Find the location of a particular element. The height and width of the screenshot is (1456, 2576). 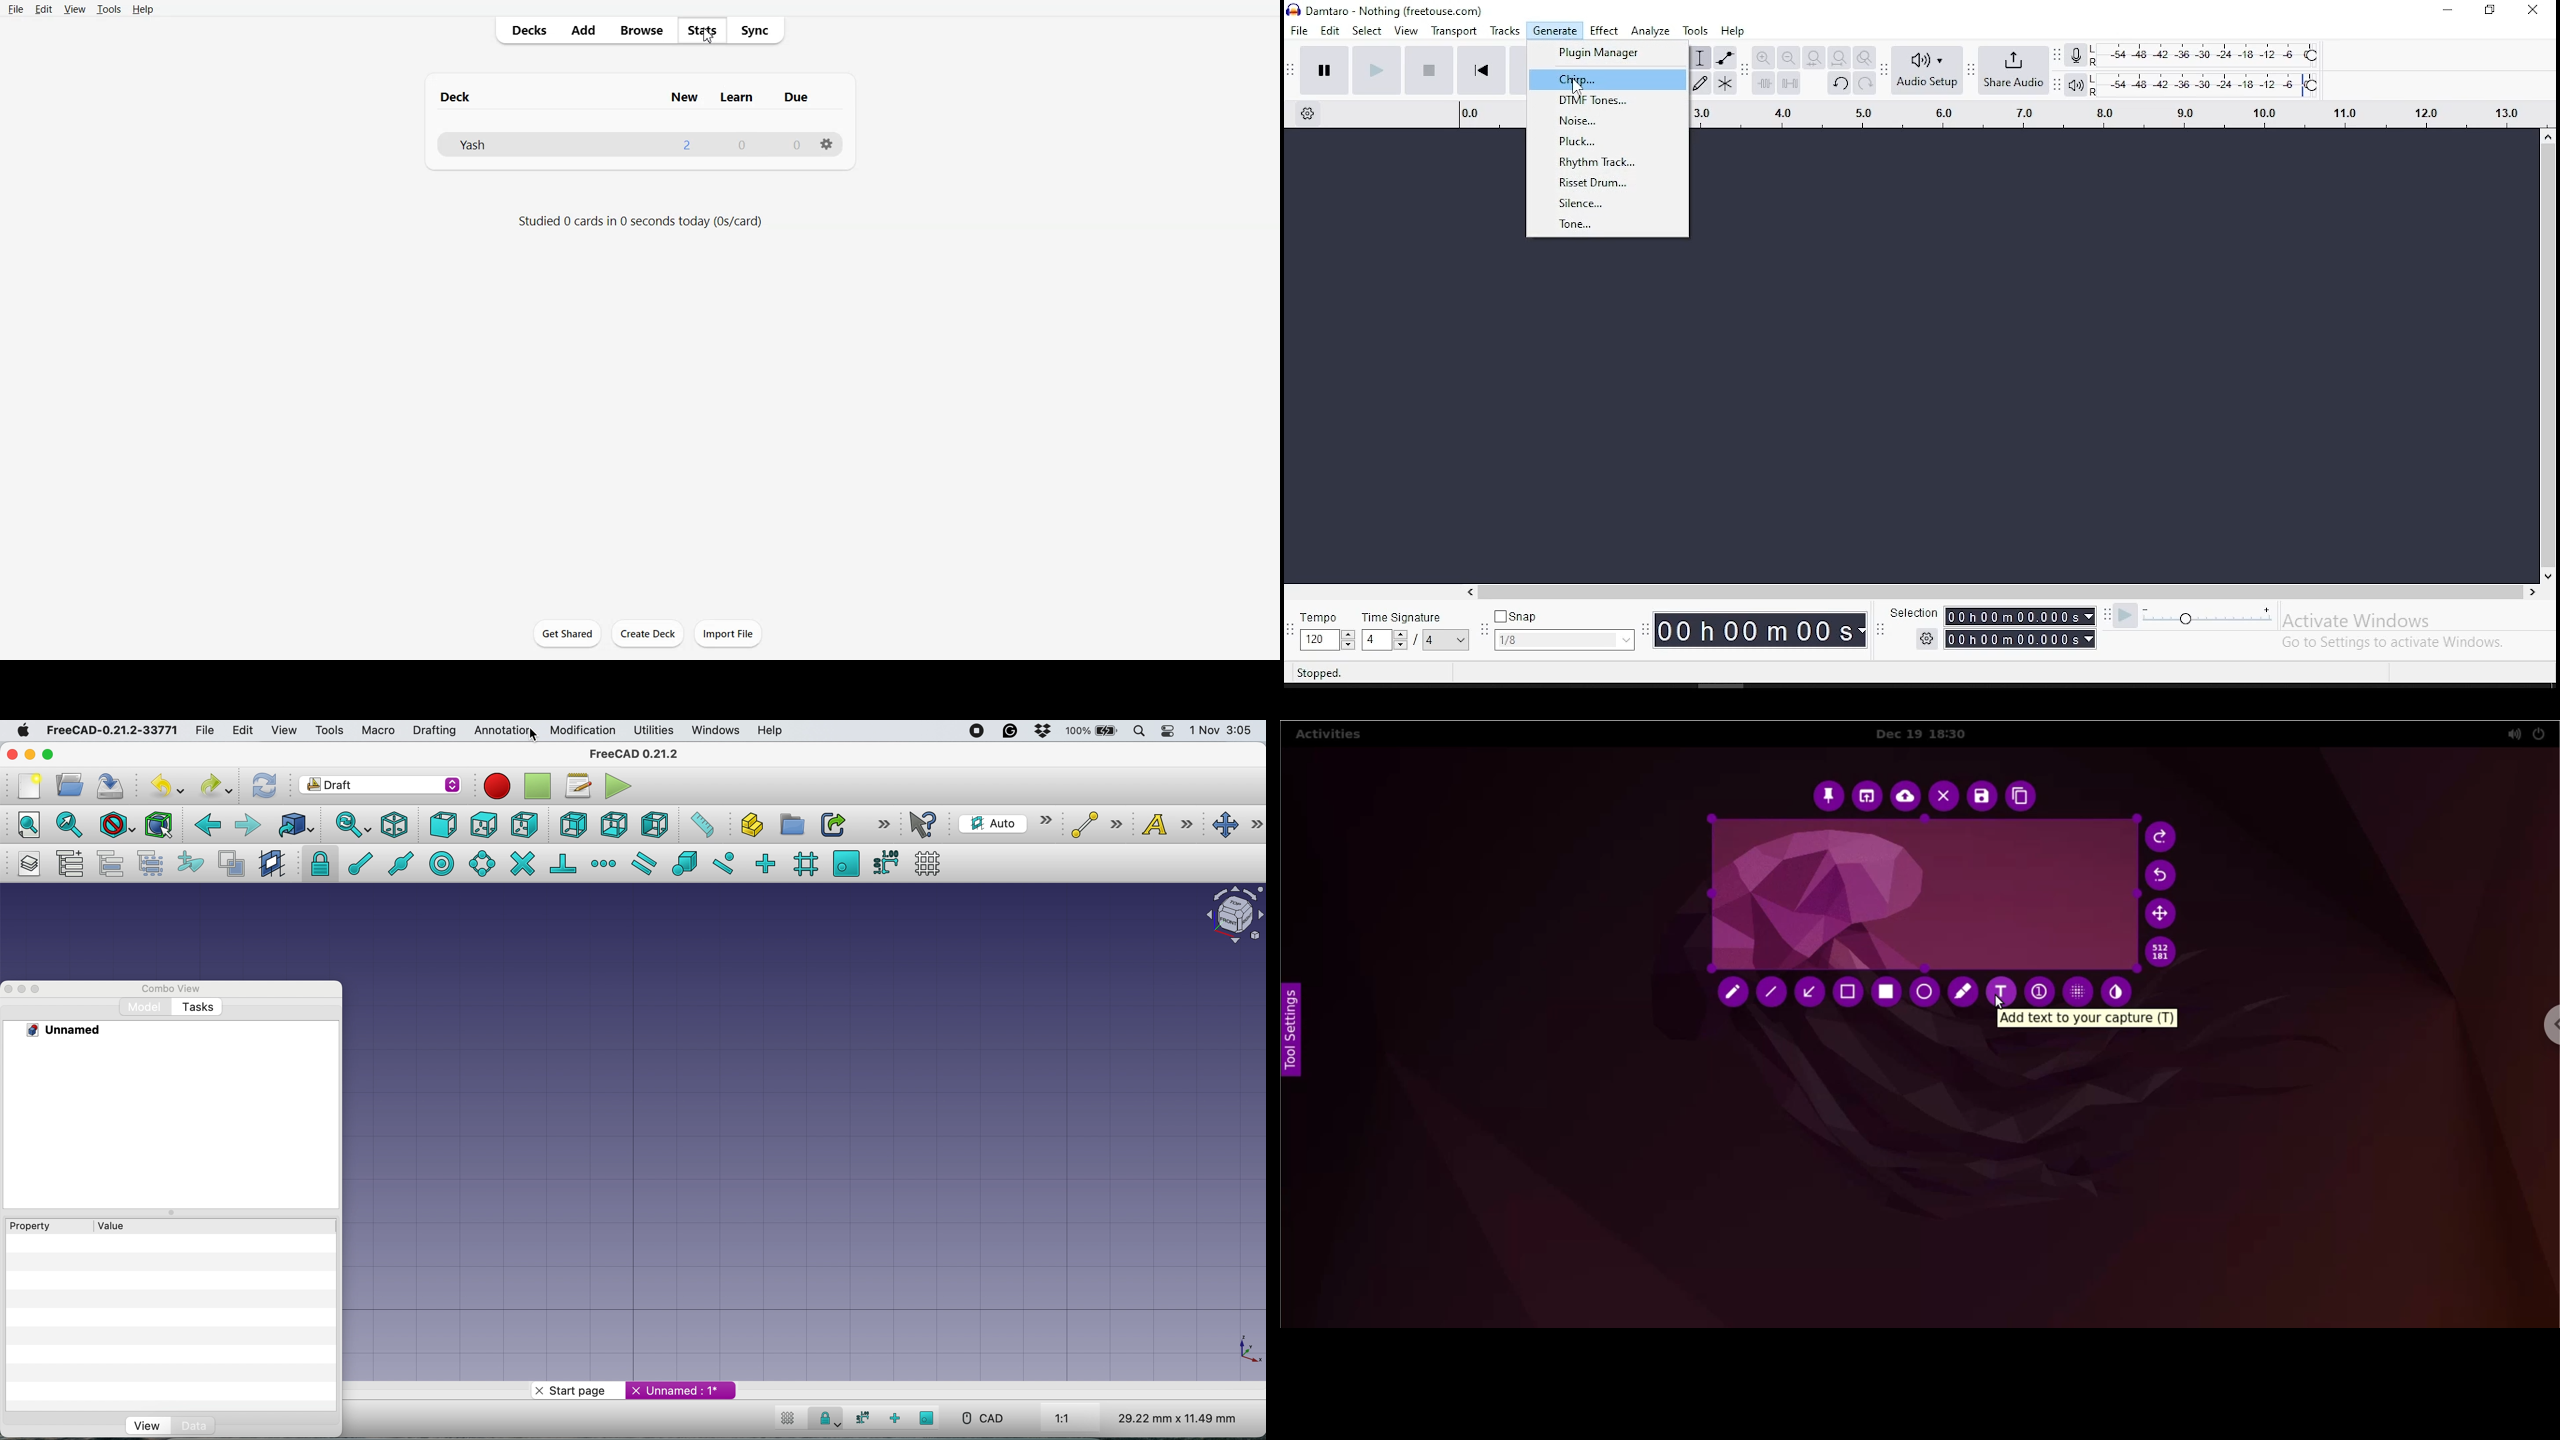

cursor is located at coordinates (708, 41).